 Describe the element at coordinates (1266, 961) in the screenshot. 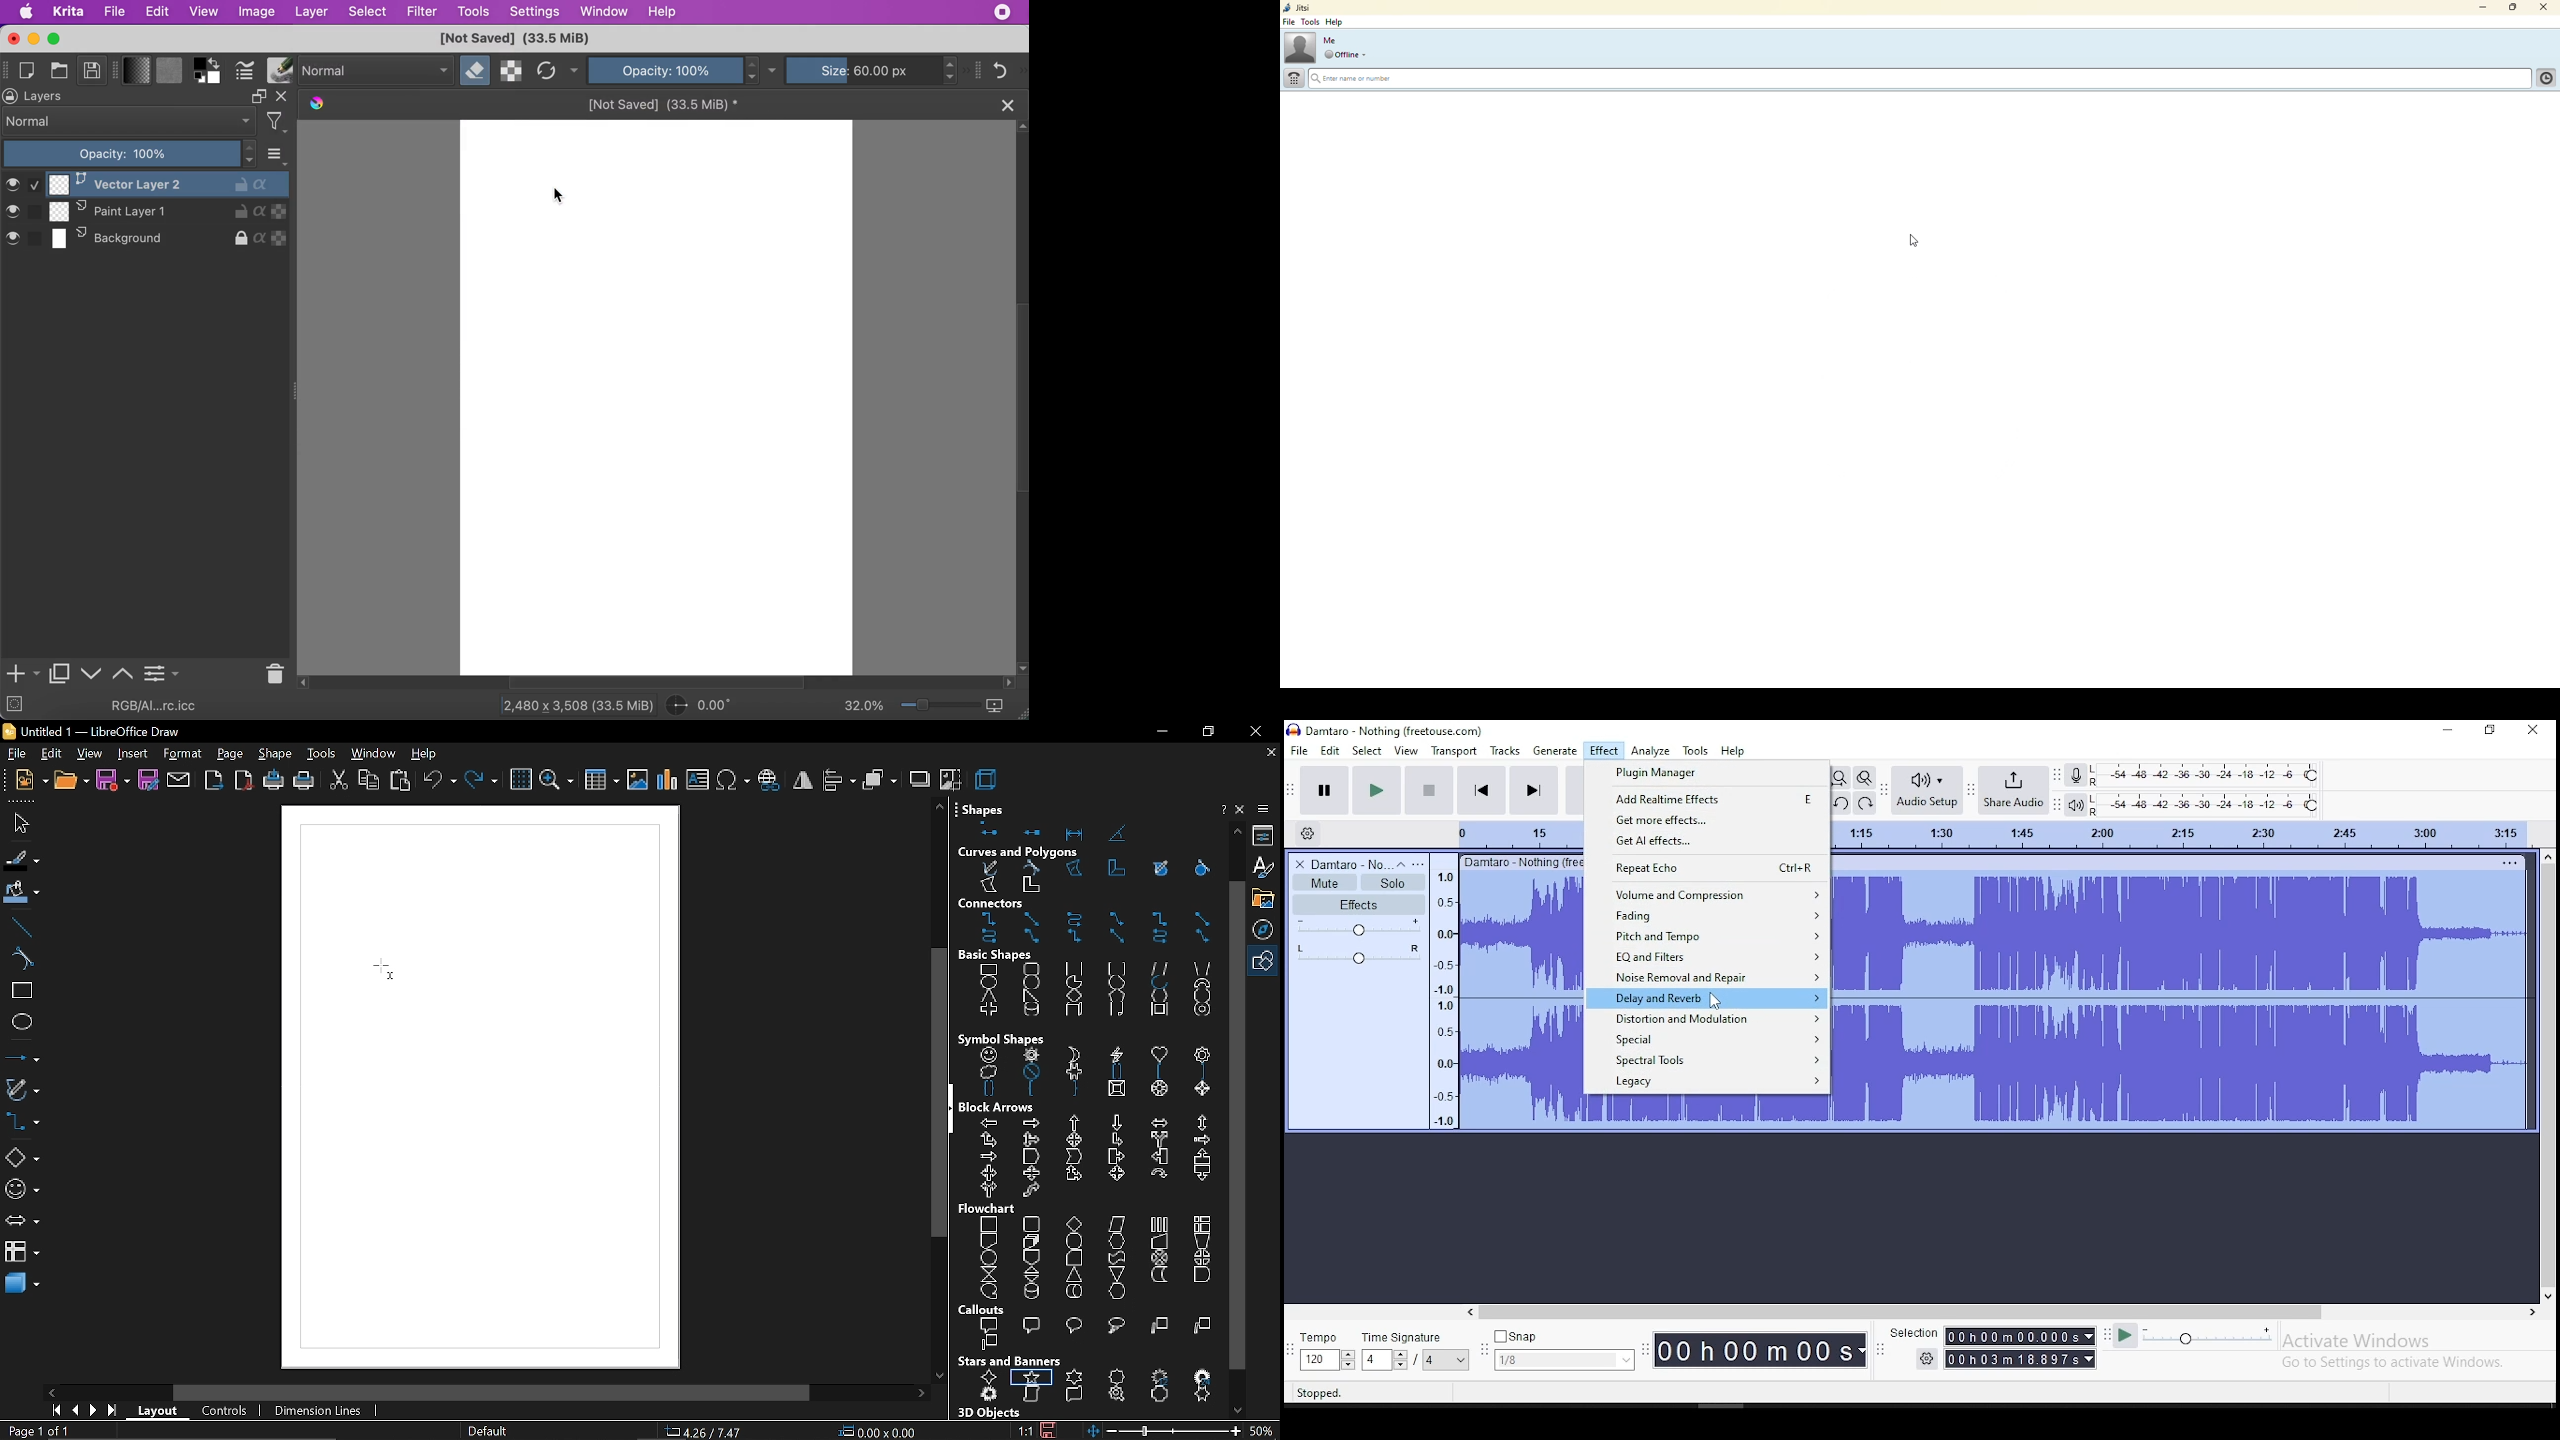

I see `basic shapes` at that location.